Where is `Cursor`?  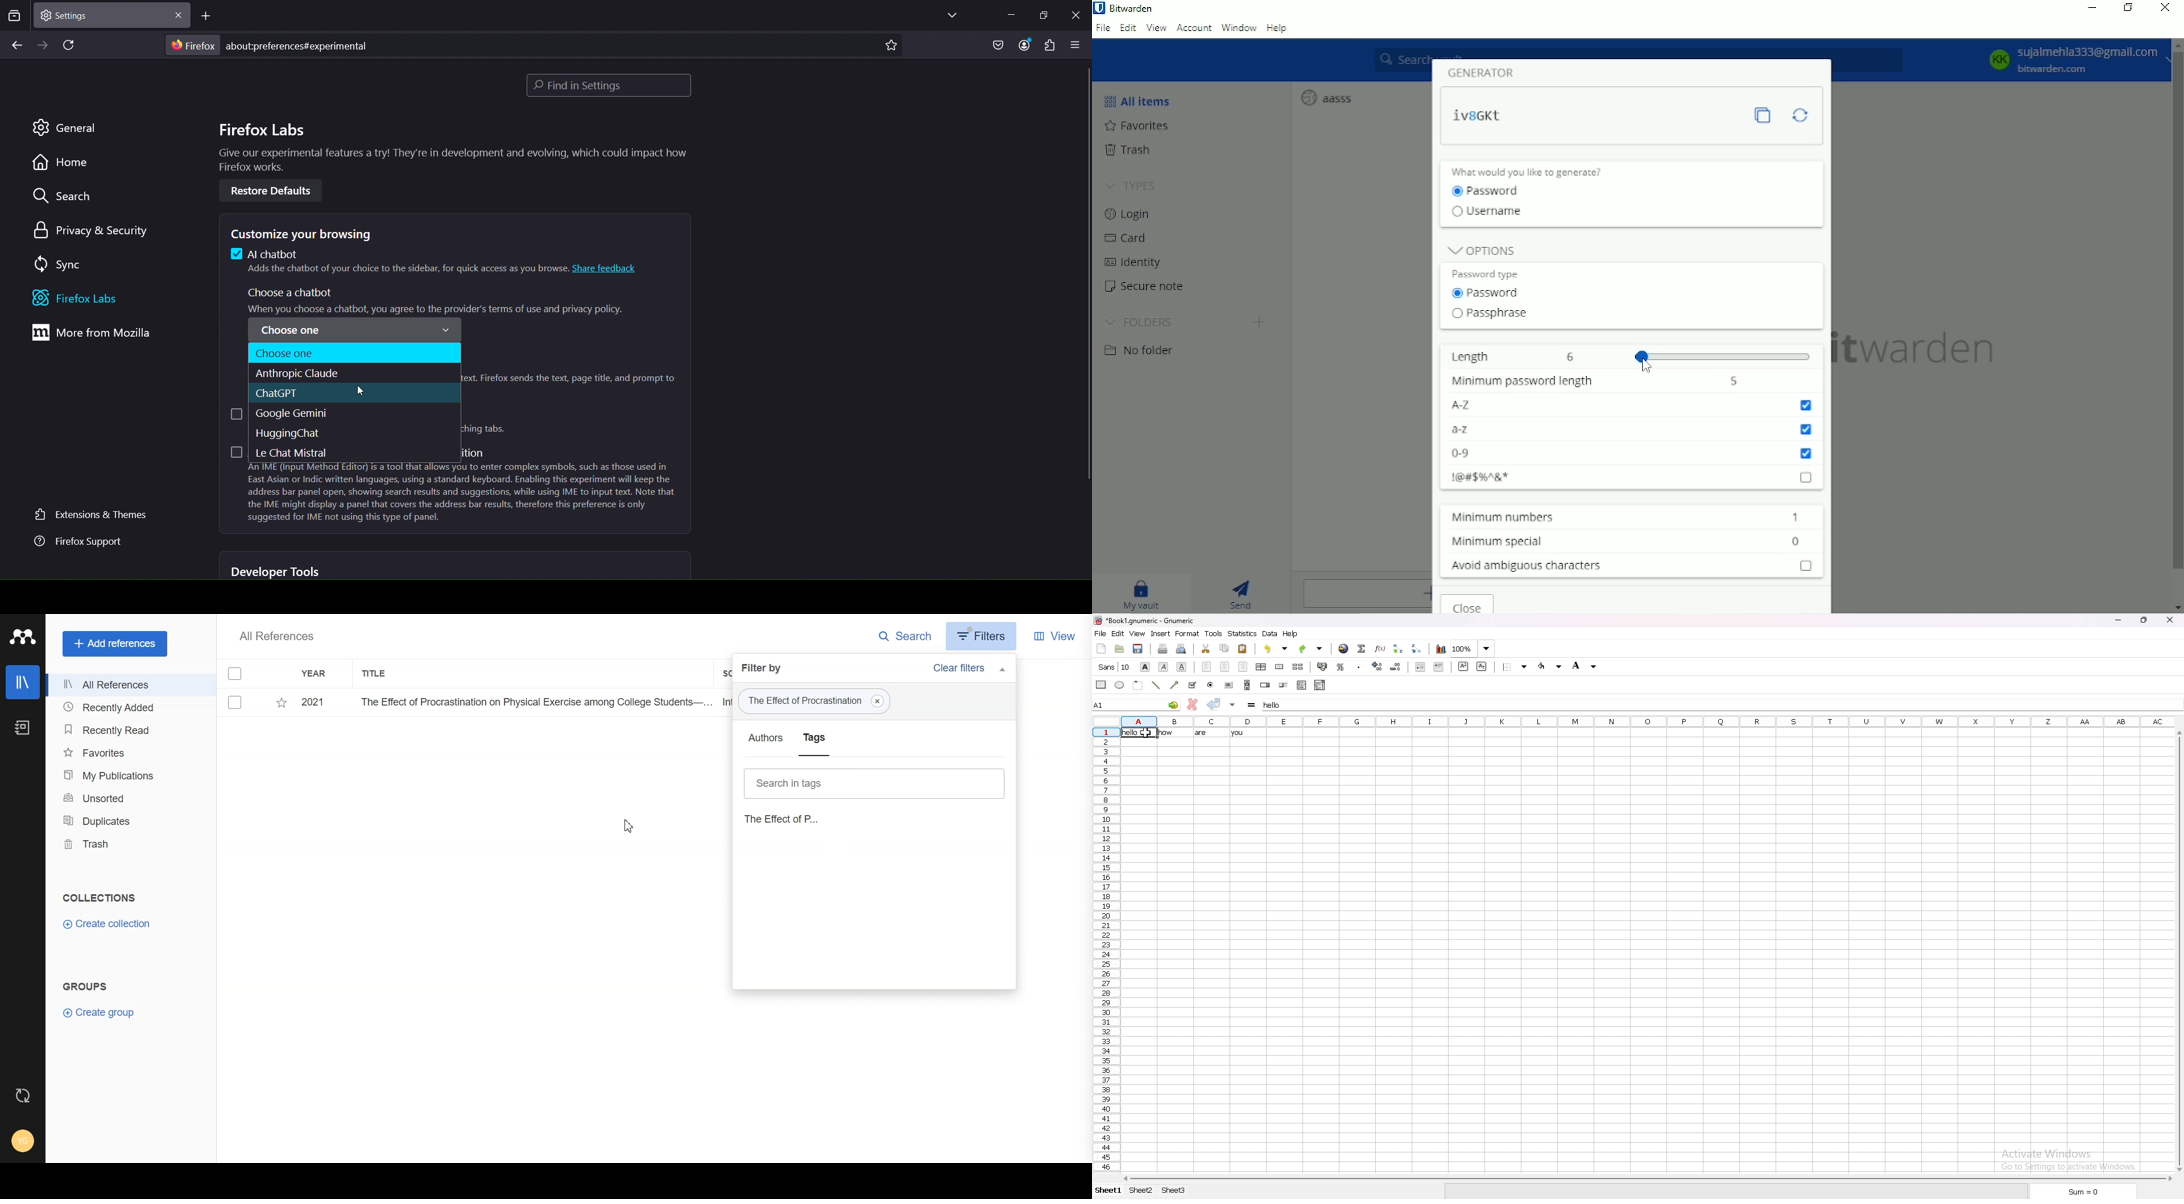 Cursor is located at coordinates (1648, 365).